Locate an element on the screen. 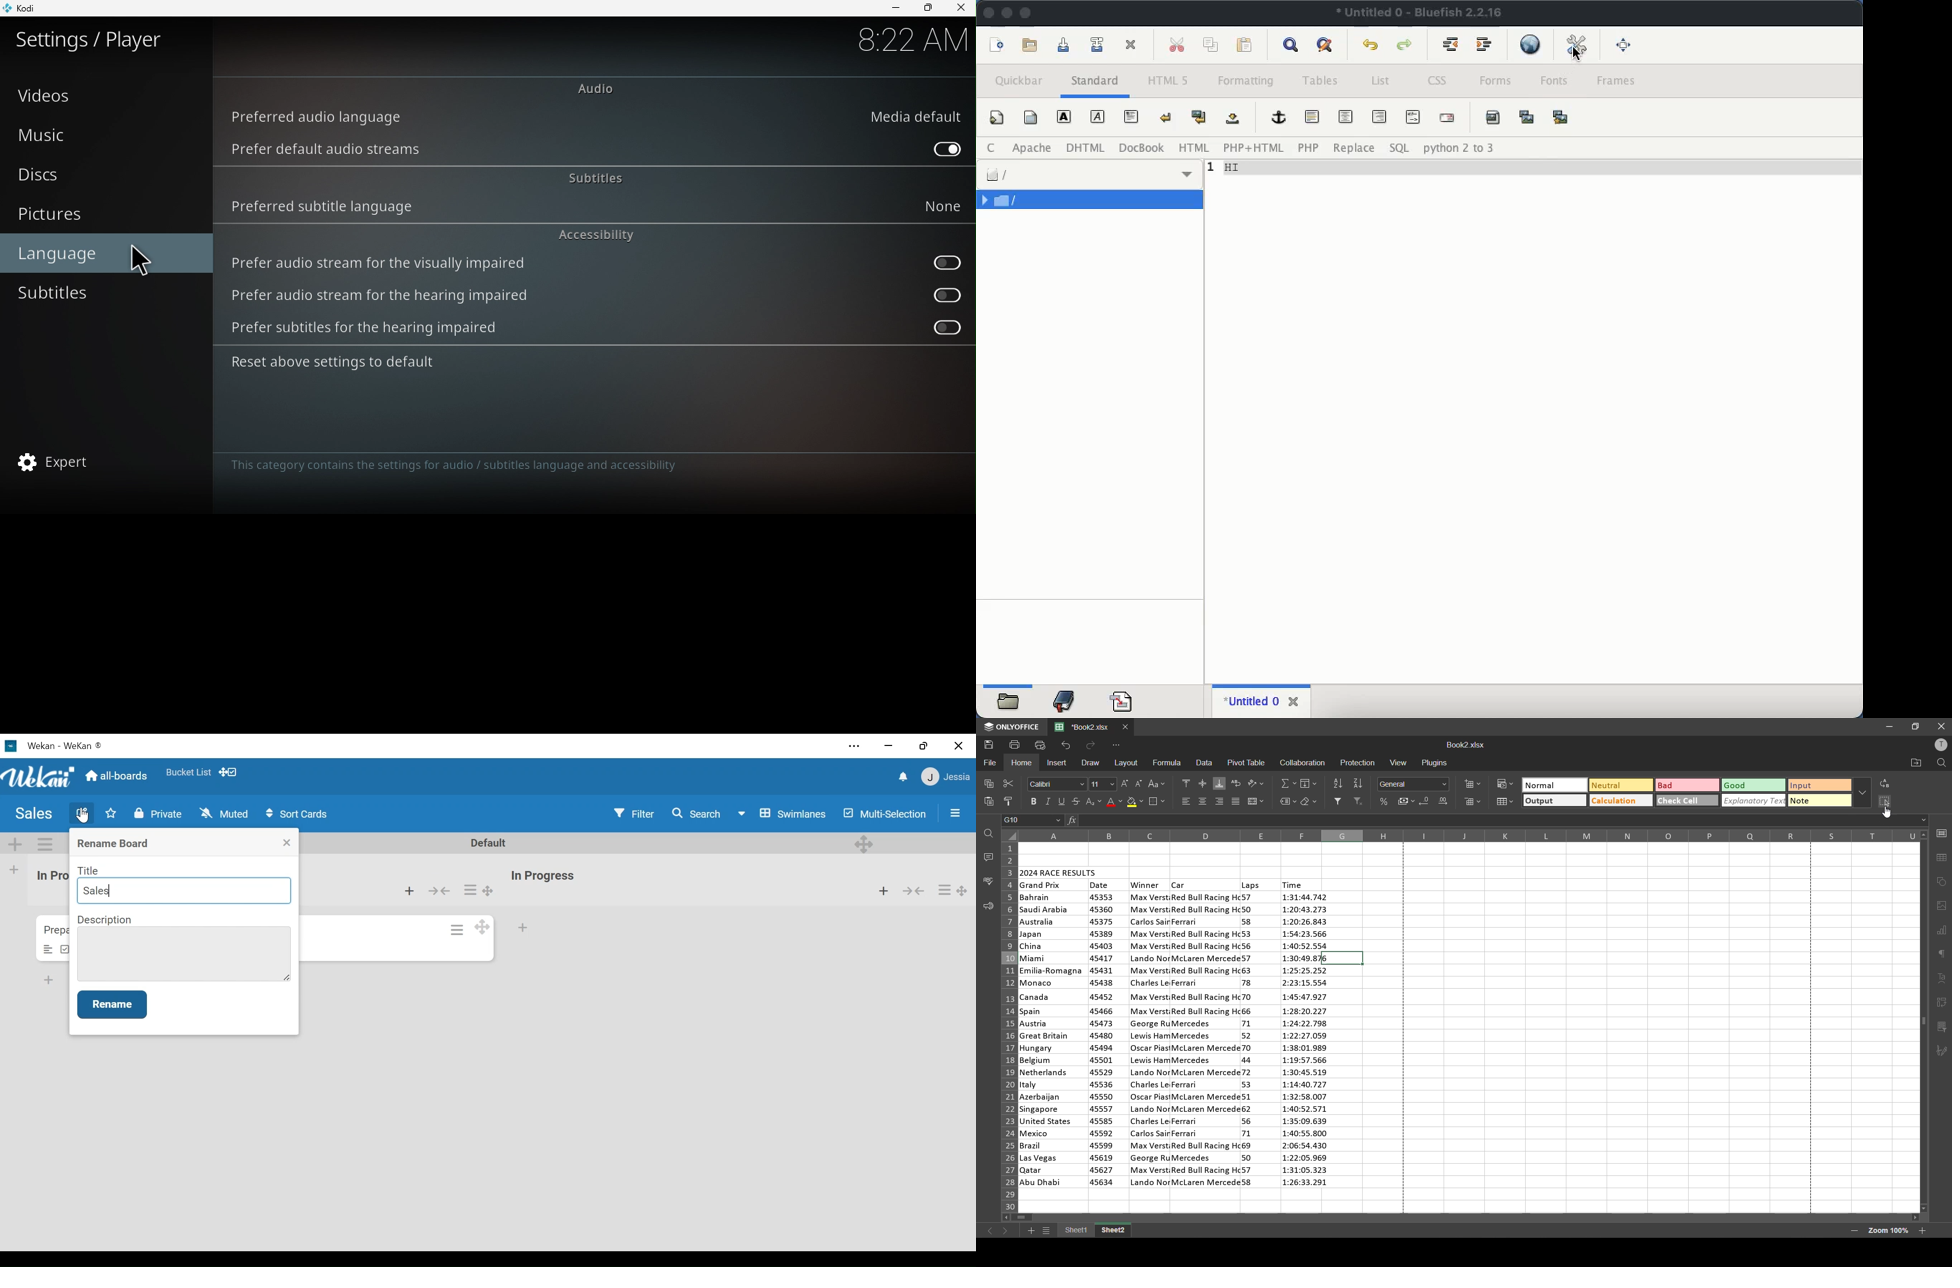 The width and height of the screenshot is (1960, 1288). conditional formatting is located at coordinates (1504, 783).